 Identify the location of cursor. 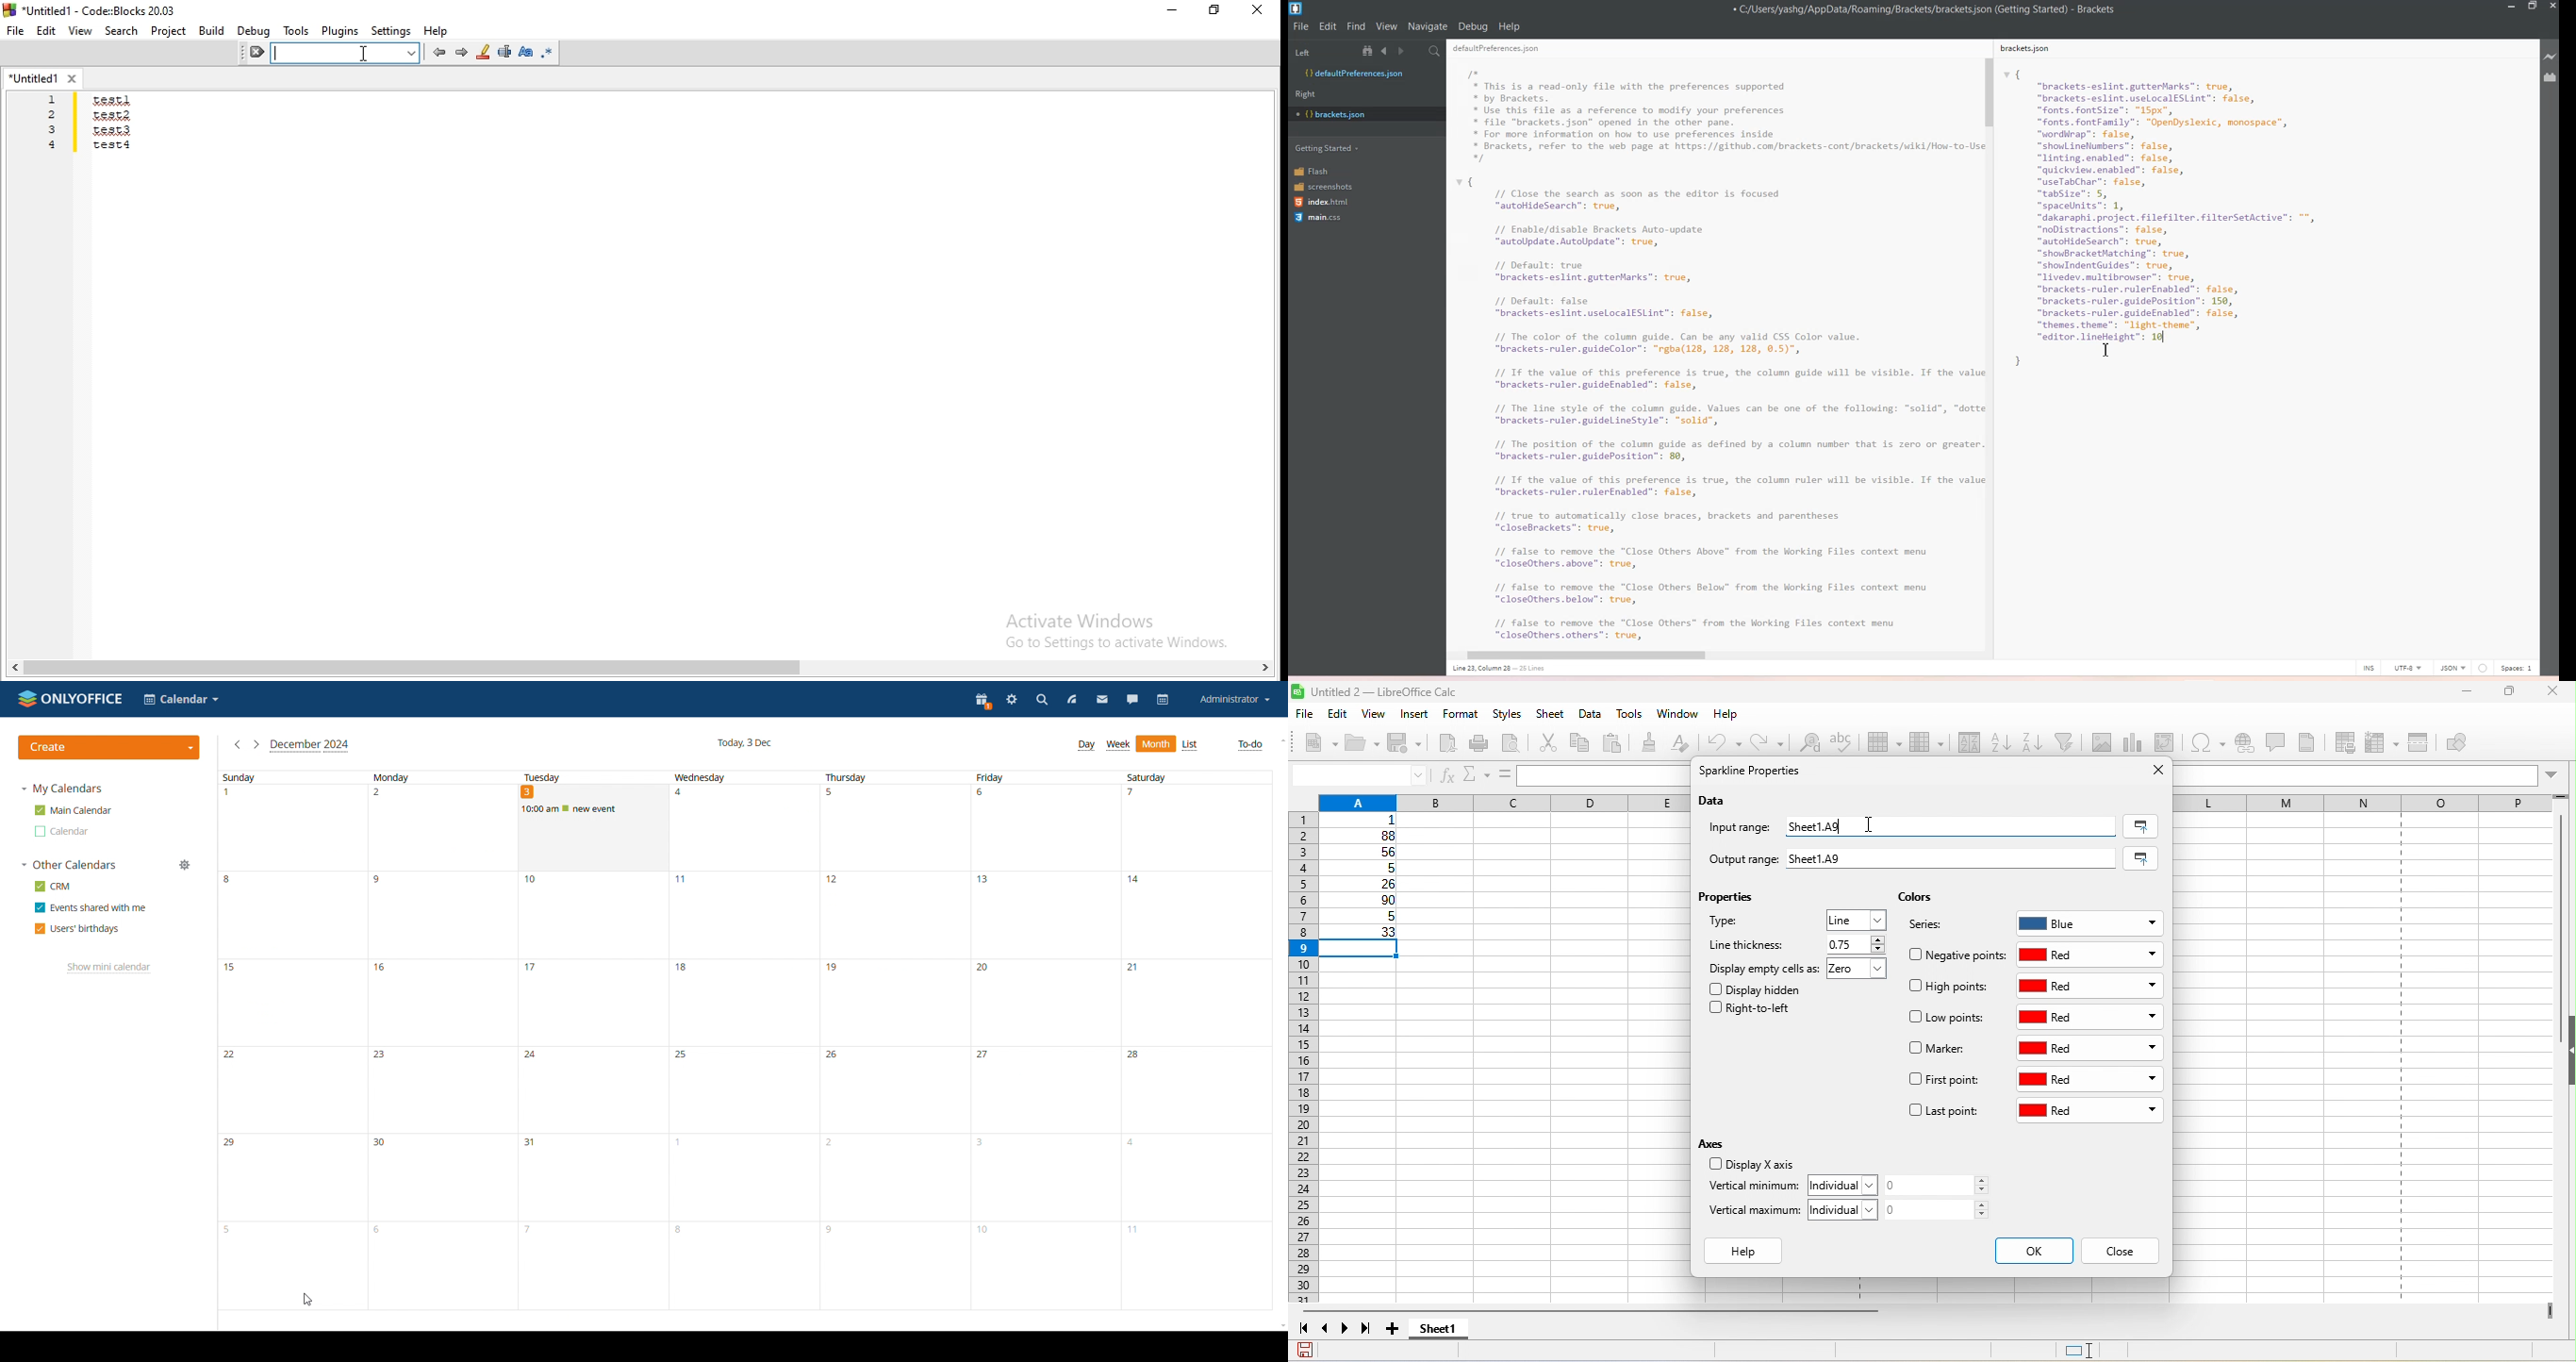
(306, 1300).